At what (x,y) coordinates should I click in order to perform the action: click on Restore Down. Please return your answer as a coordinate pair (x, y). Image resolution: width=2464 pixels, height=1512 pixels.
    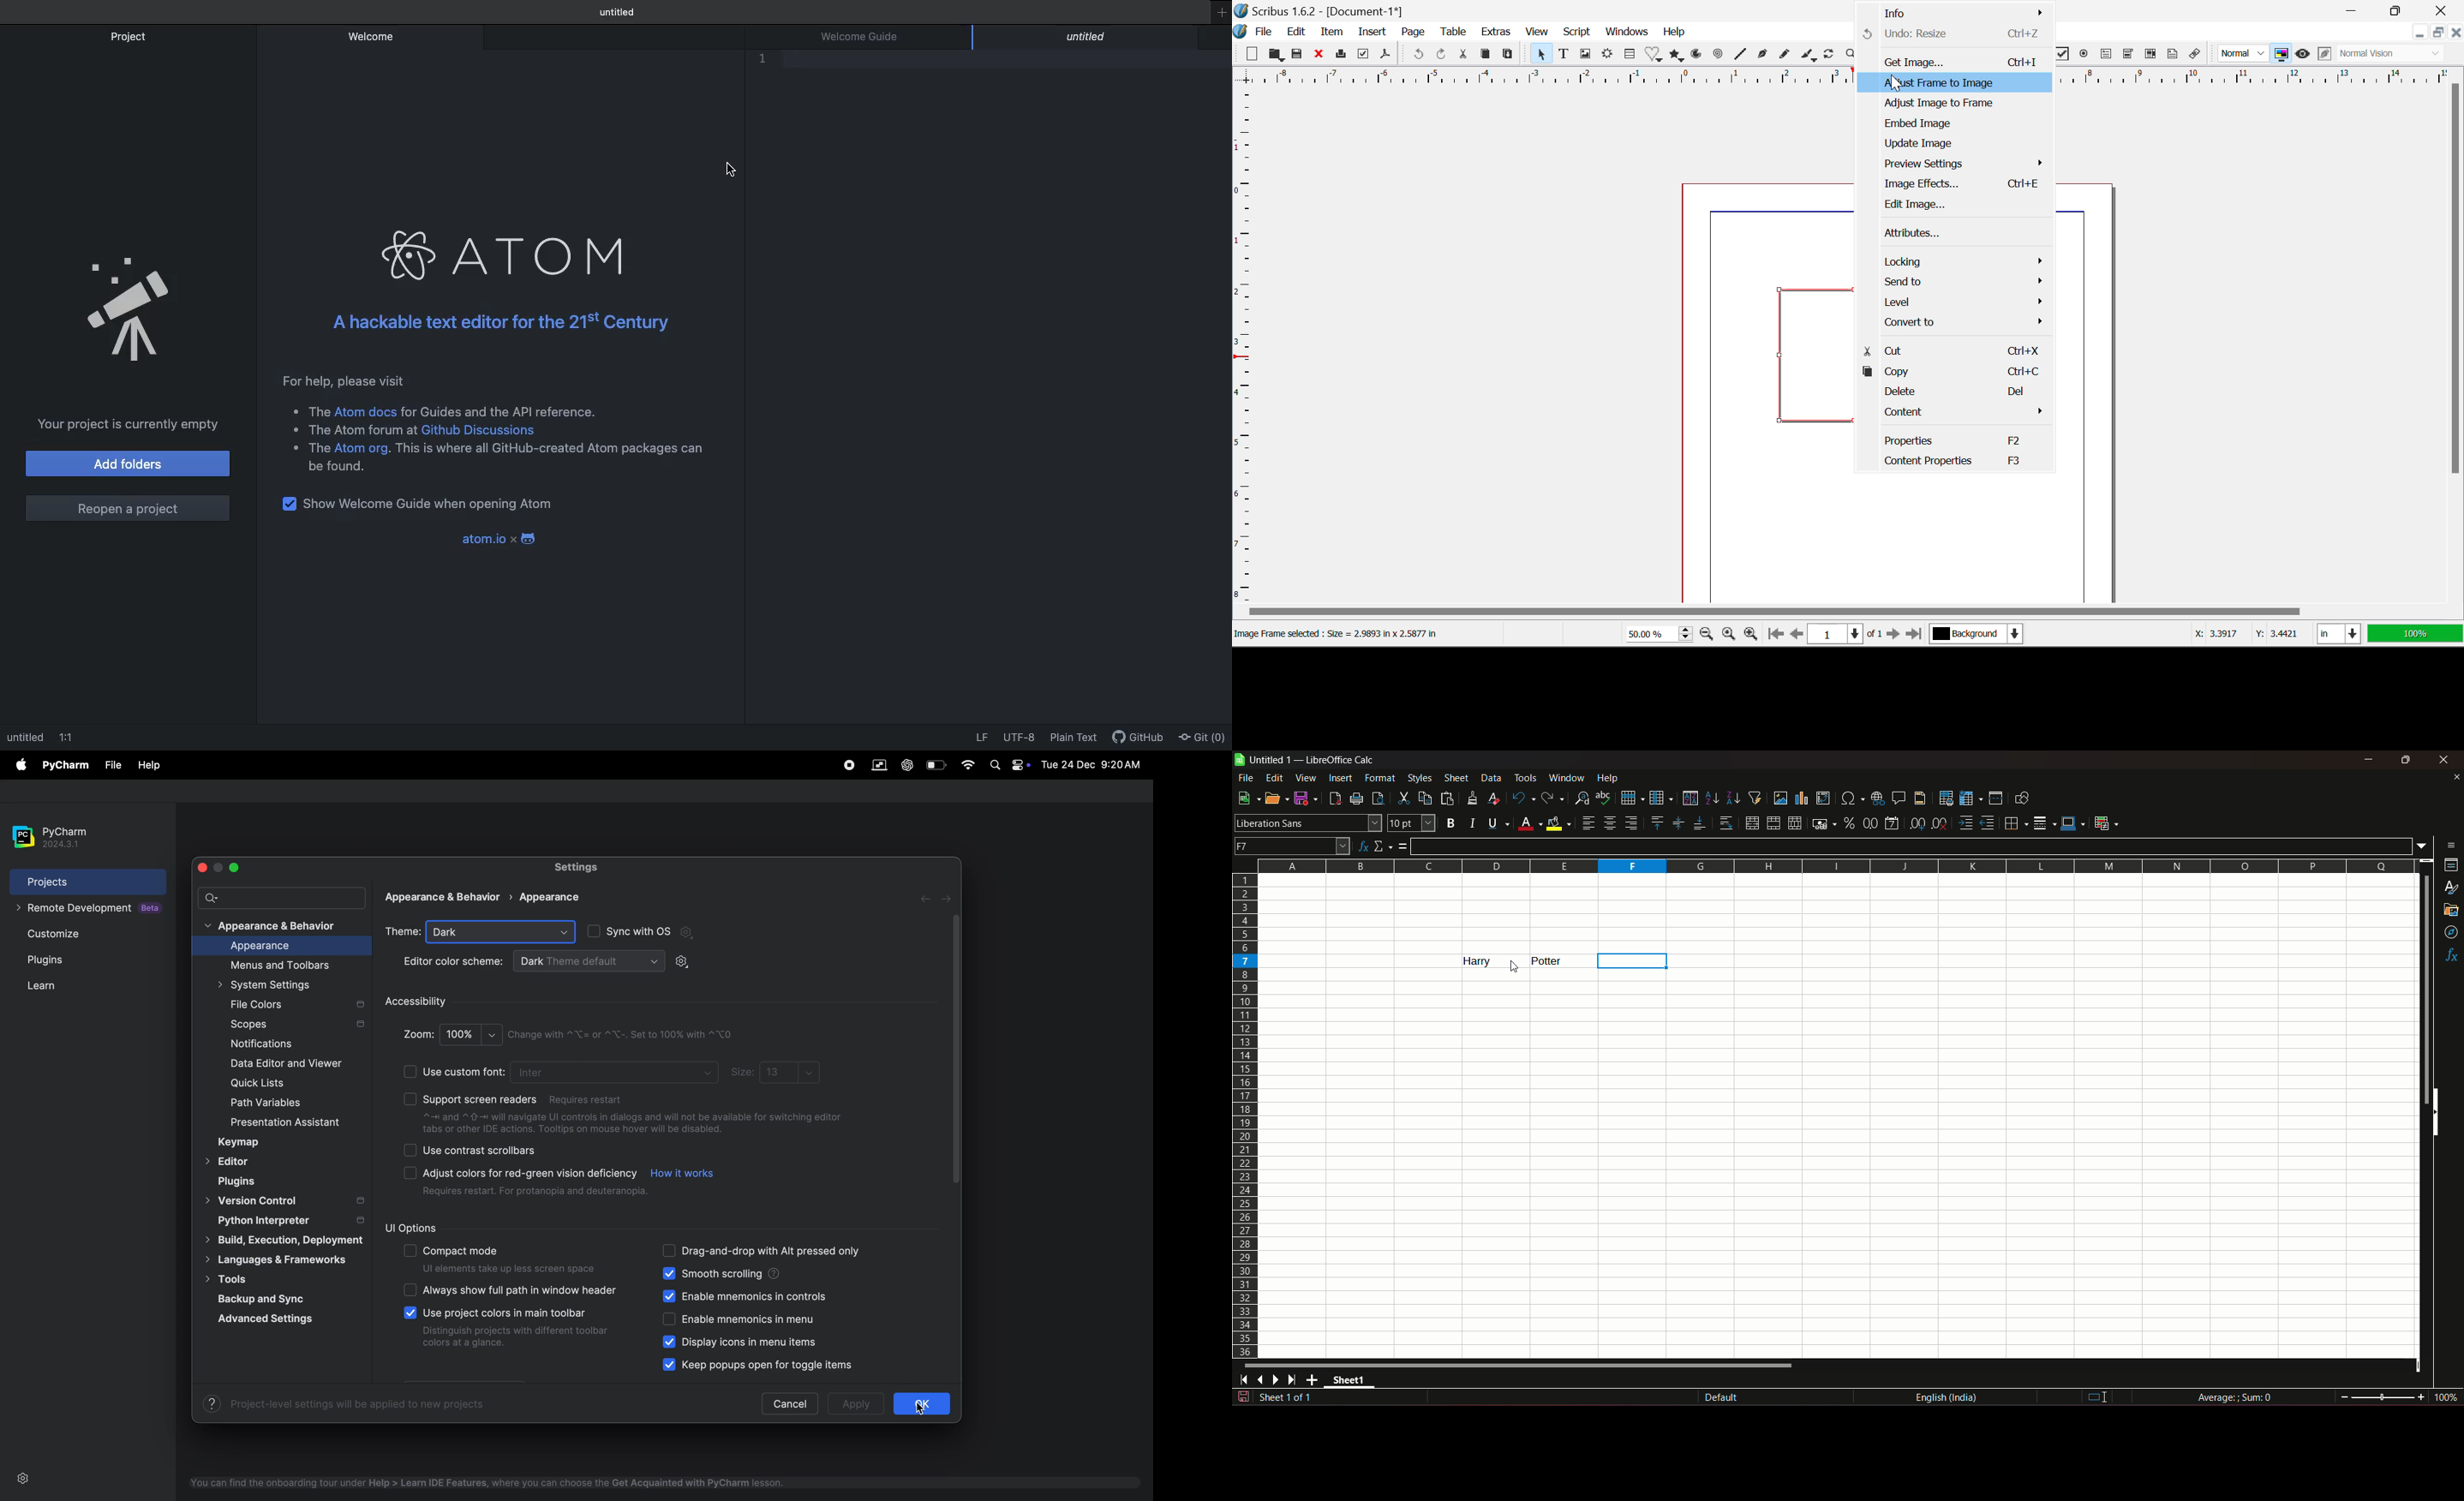
    Looking at the image, I should click on (2355, 11).